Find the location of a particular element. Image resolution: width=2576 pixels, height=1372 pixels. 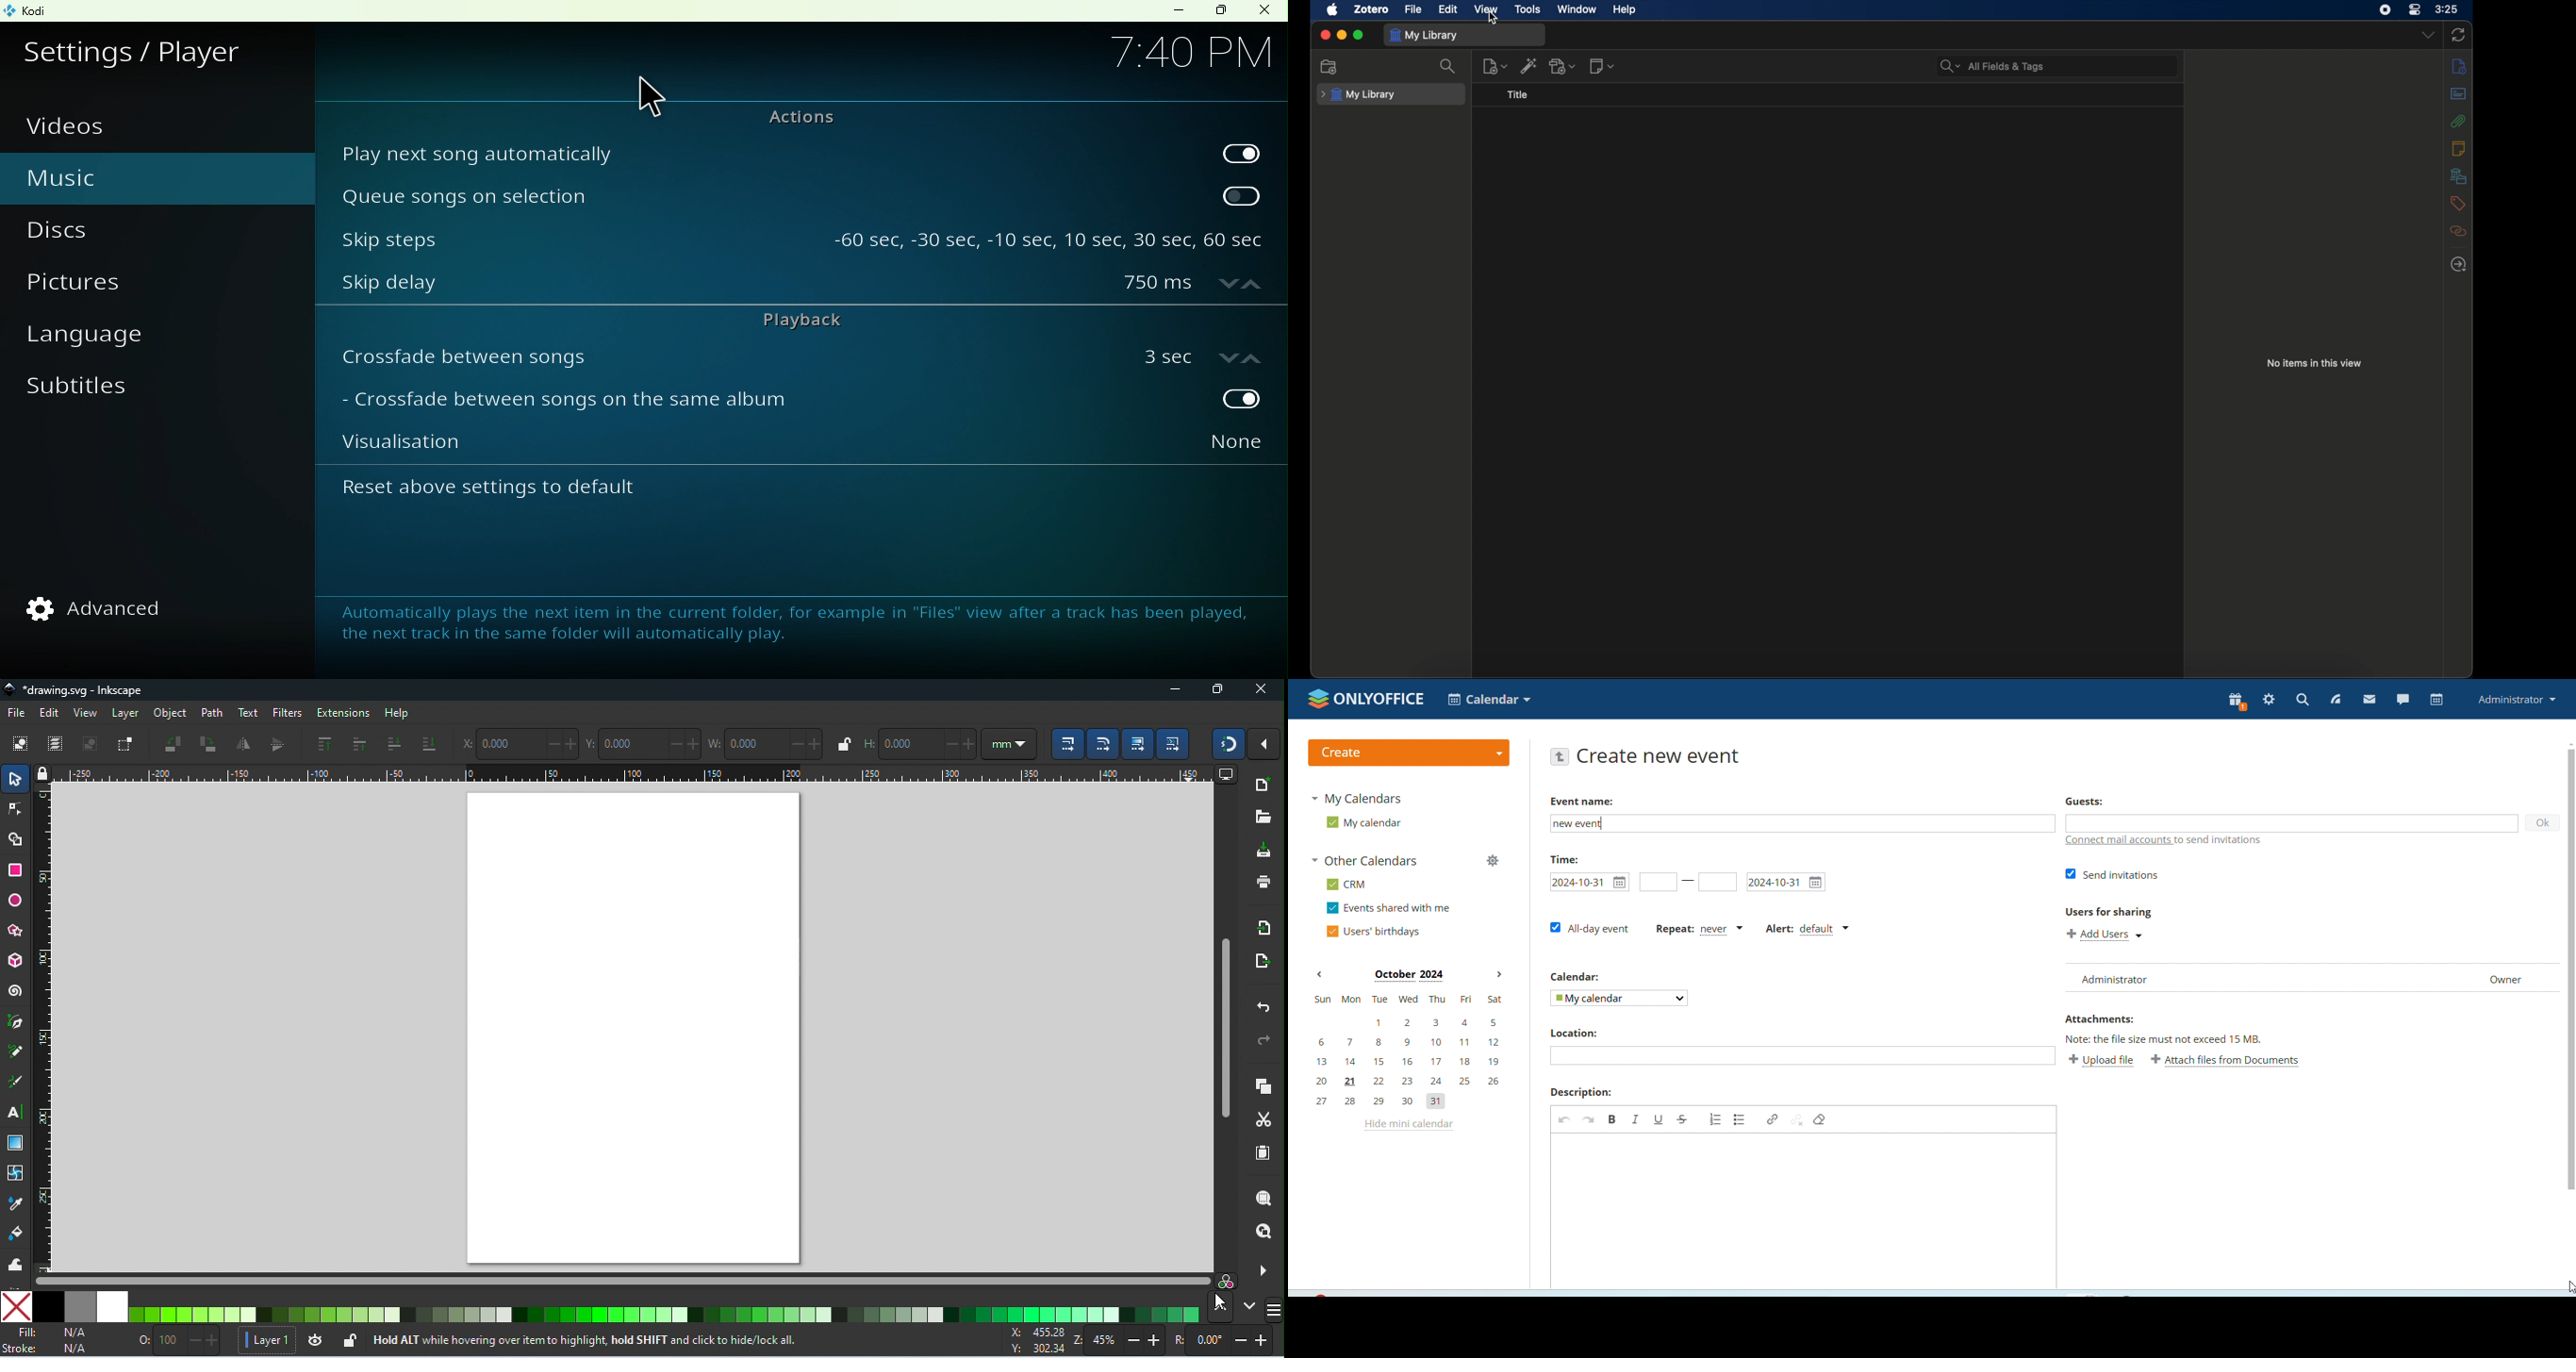

notes is located at coordinates (2458, 147).